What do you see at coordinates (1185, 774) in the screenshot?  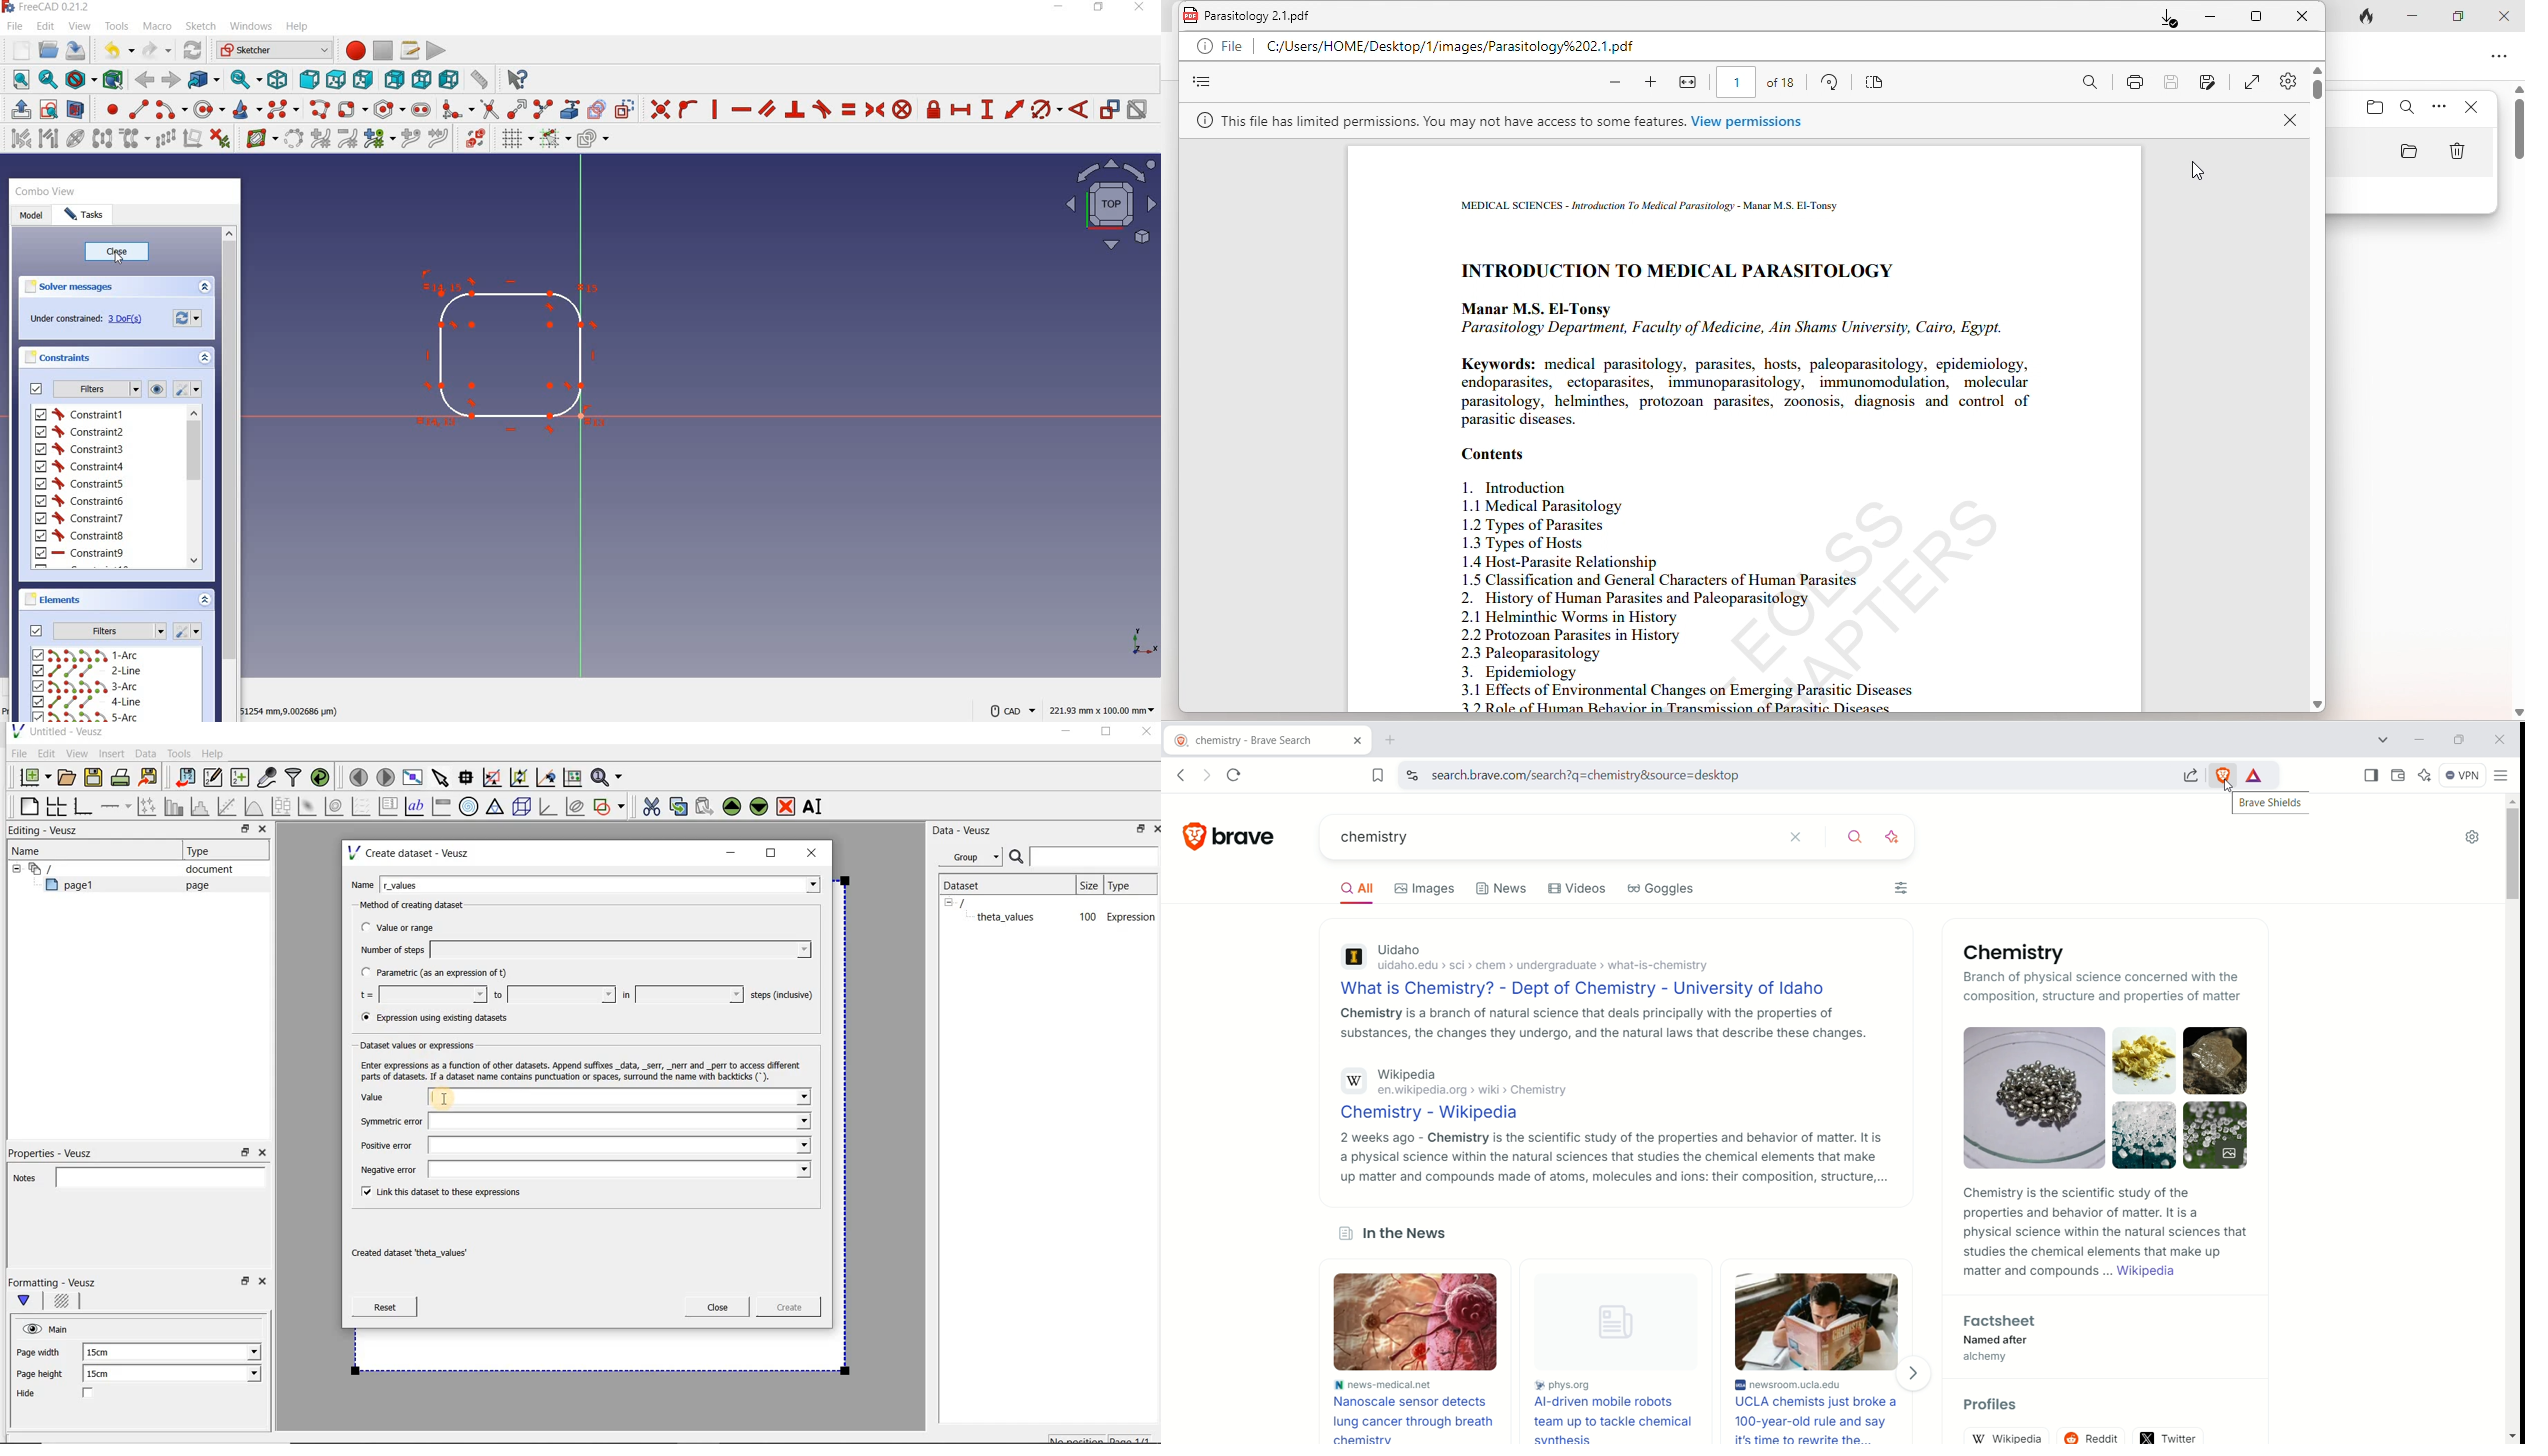 I see `click to go back, hold to see history` at bounding box center [1185, 774].